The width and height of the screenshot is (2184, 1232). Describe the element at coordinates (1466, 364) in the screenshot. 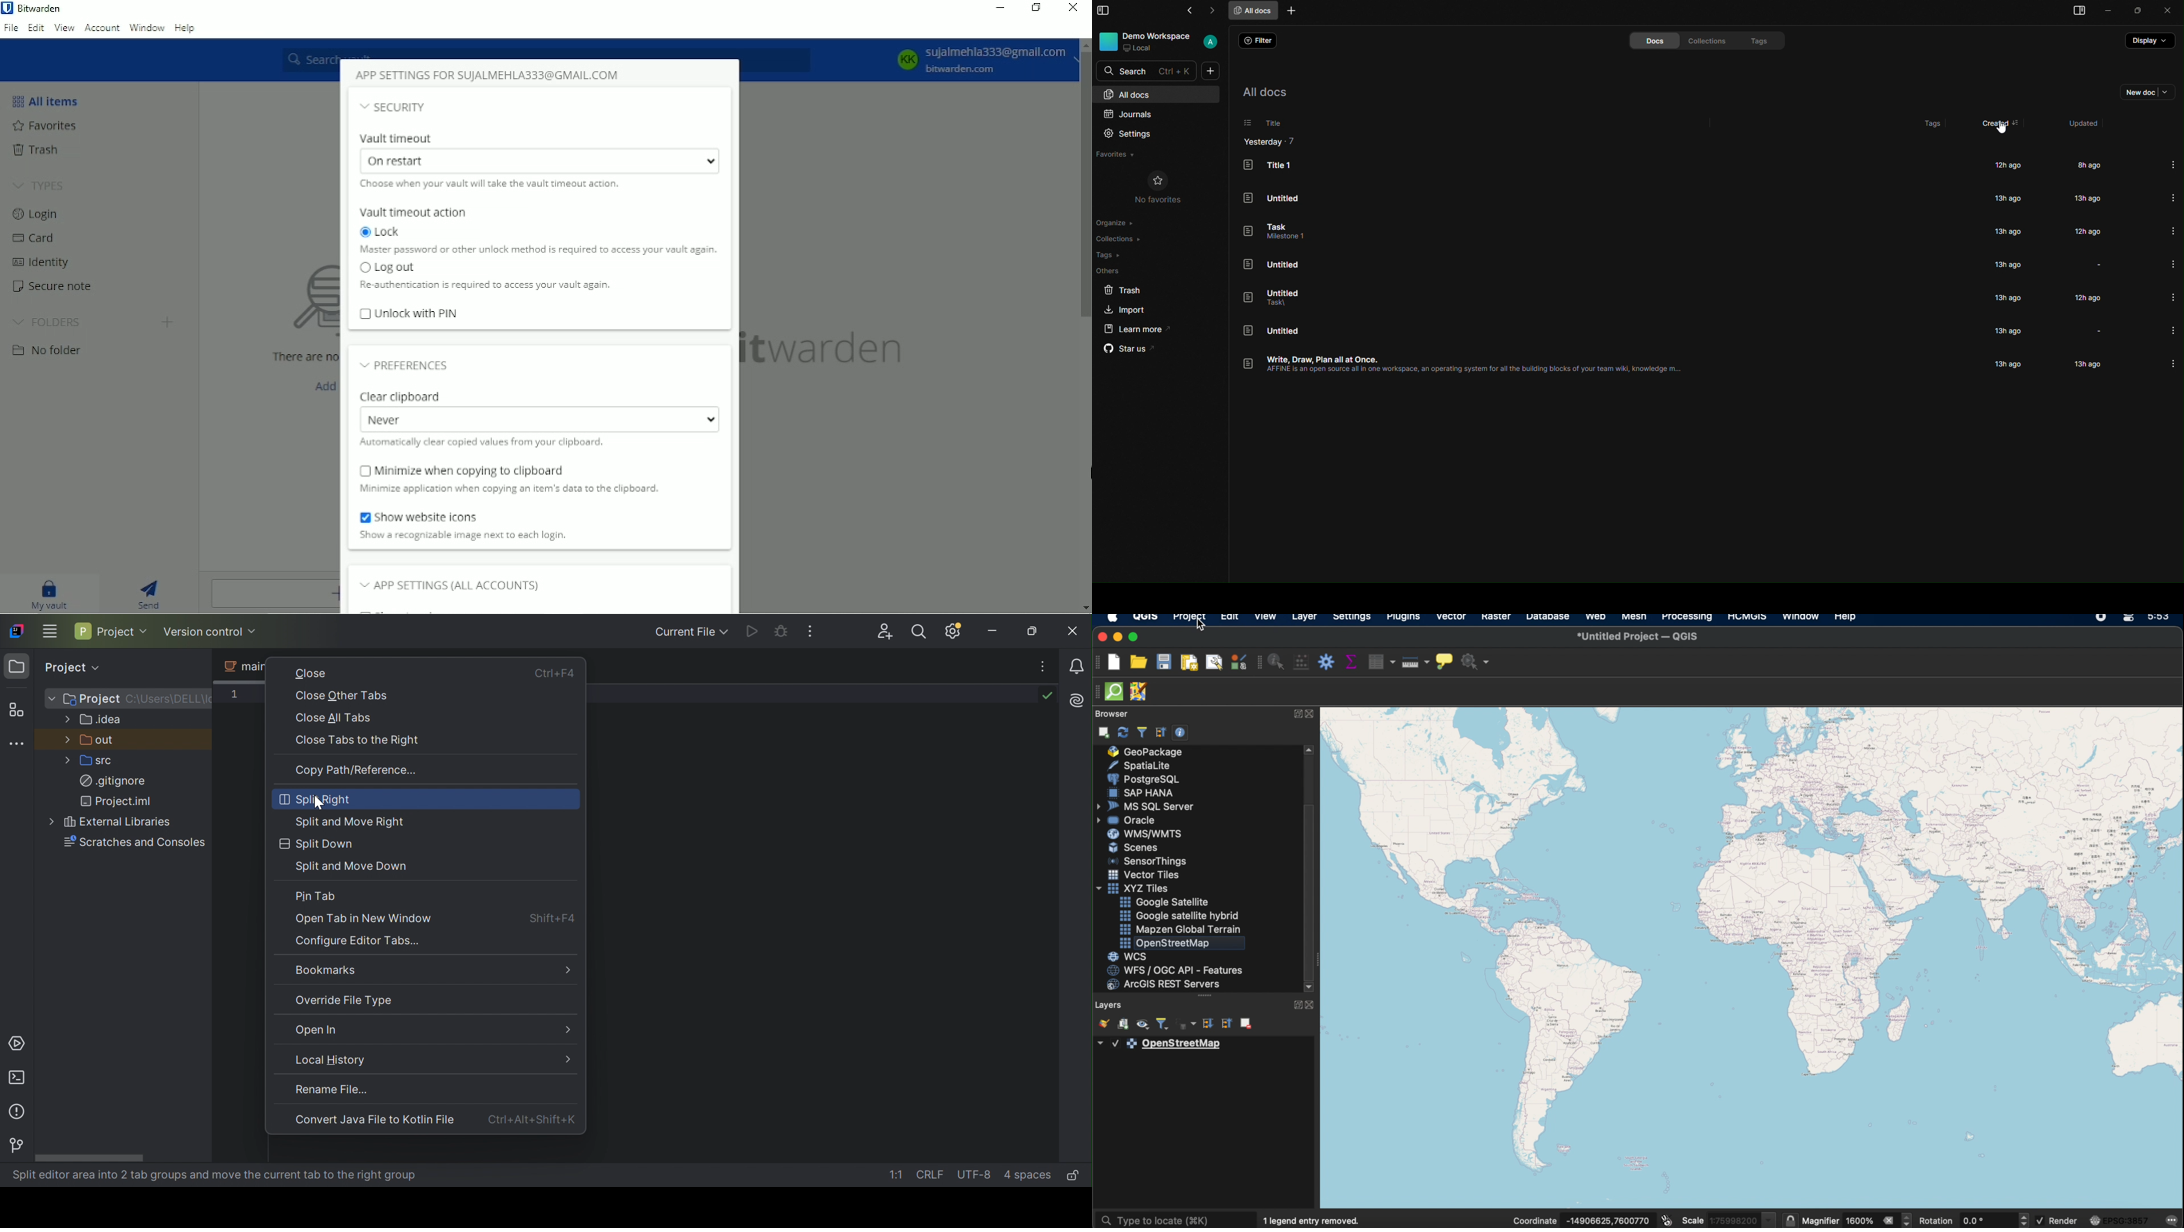

I see `Write, Draw, Plan all at Once. AFFINE is an open source all in one workspace, an operating system for all the building blocks of your team wiki, knowledge.` at that location.